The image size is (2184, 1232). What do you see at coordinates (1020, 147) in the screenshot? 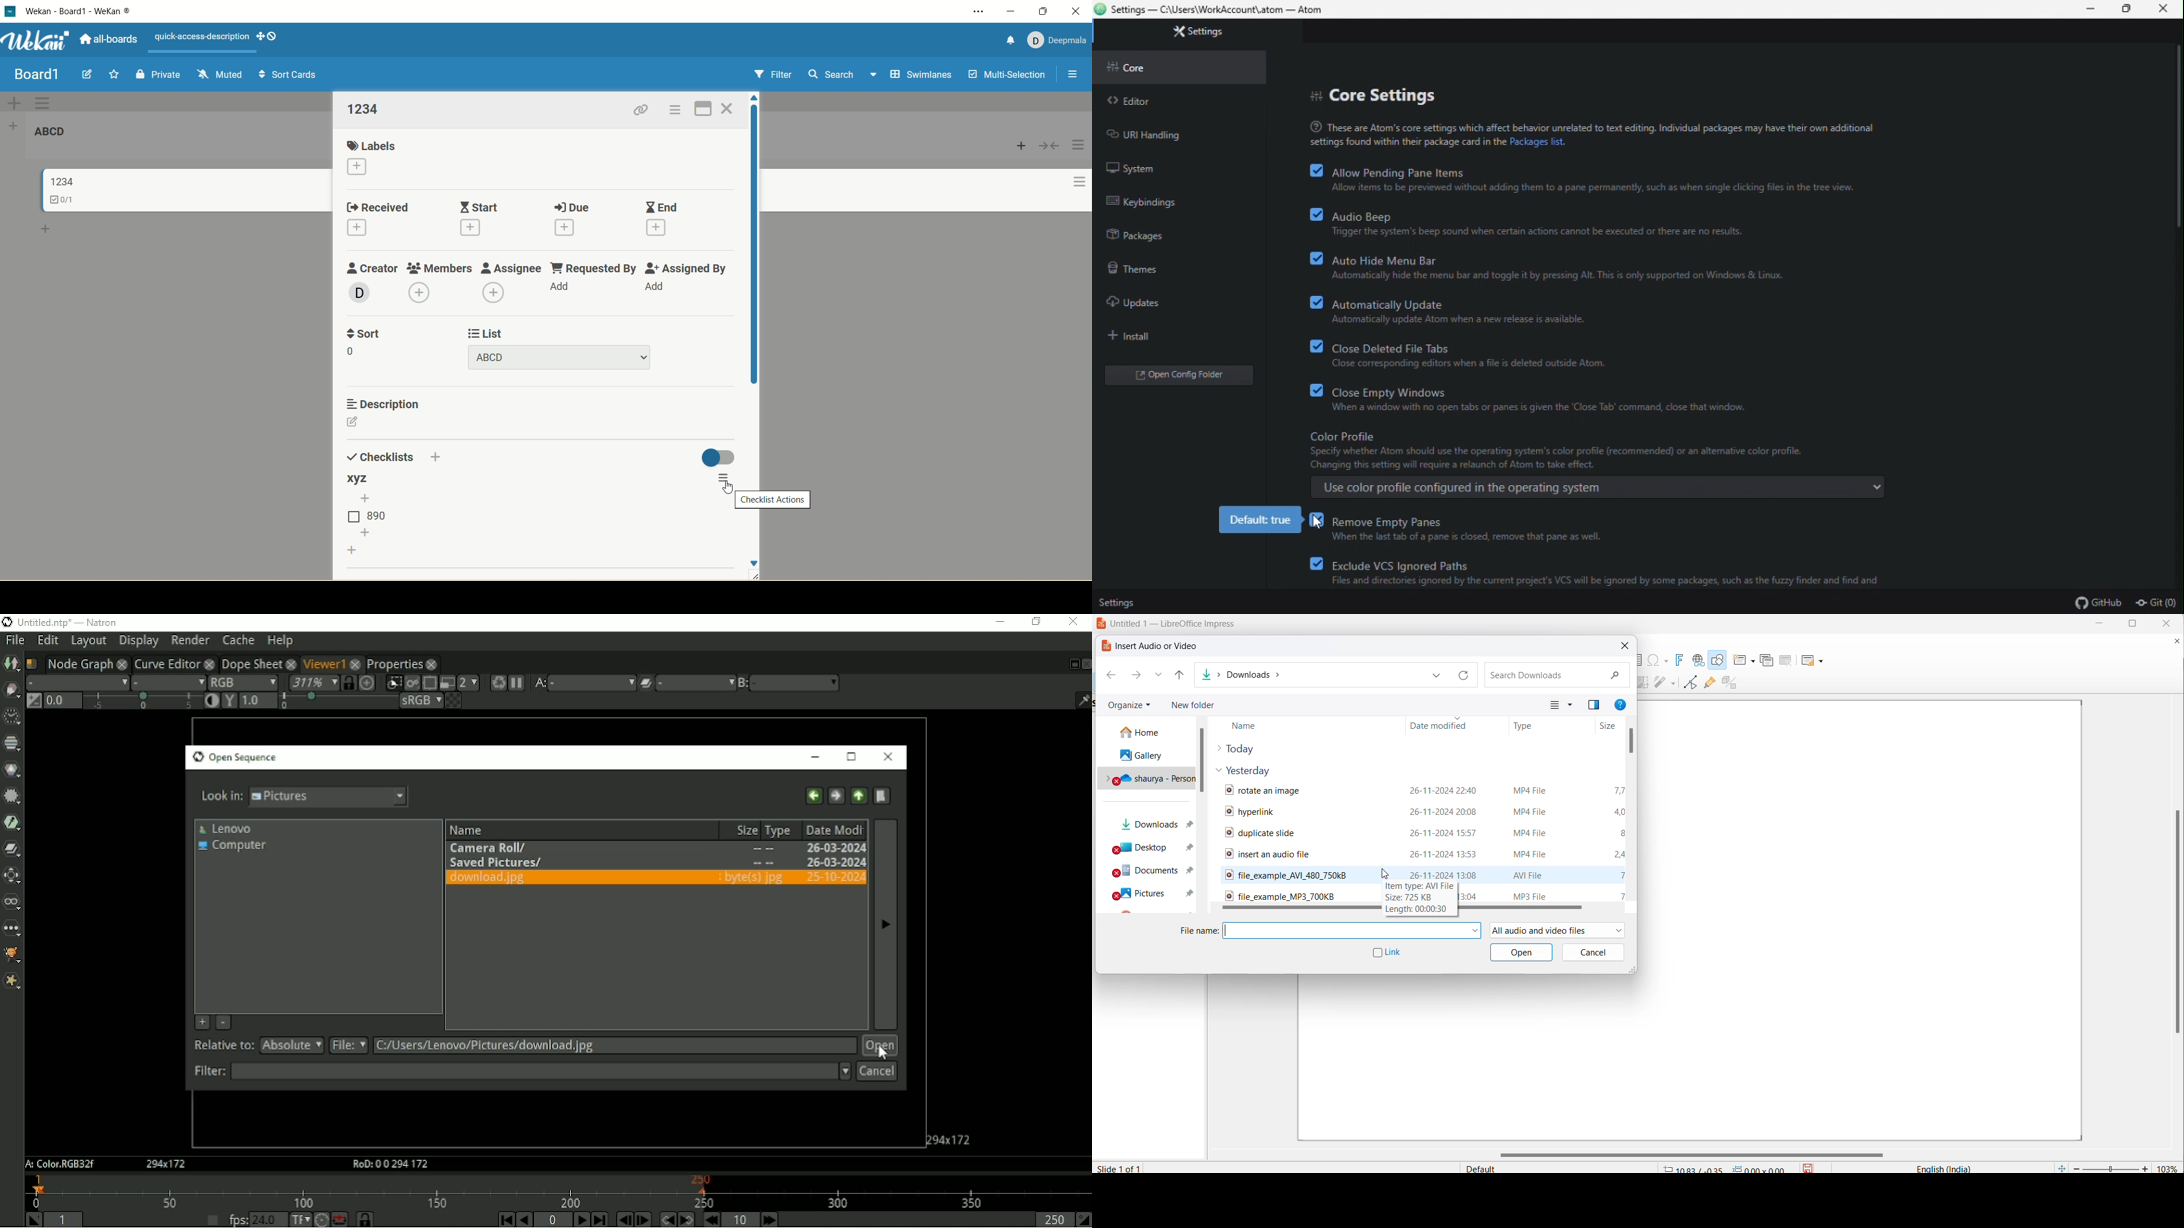
I see `add card` at bounding box center [1020, 147].